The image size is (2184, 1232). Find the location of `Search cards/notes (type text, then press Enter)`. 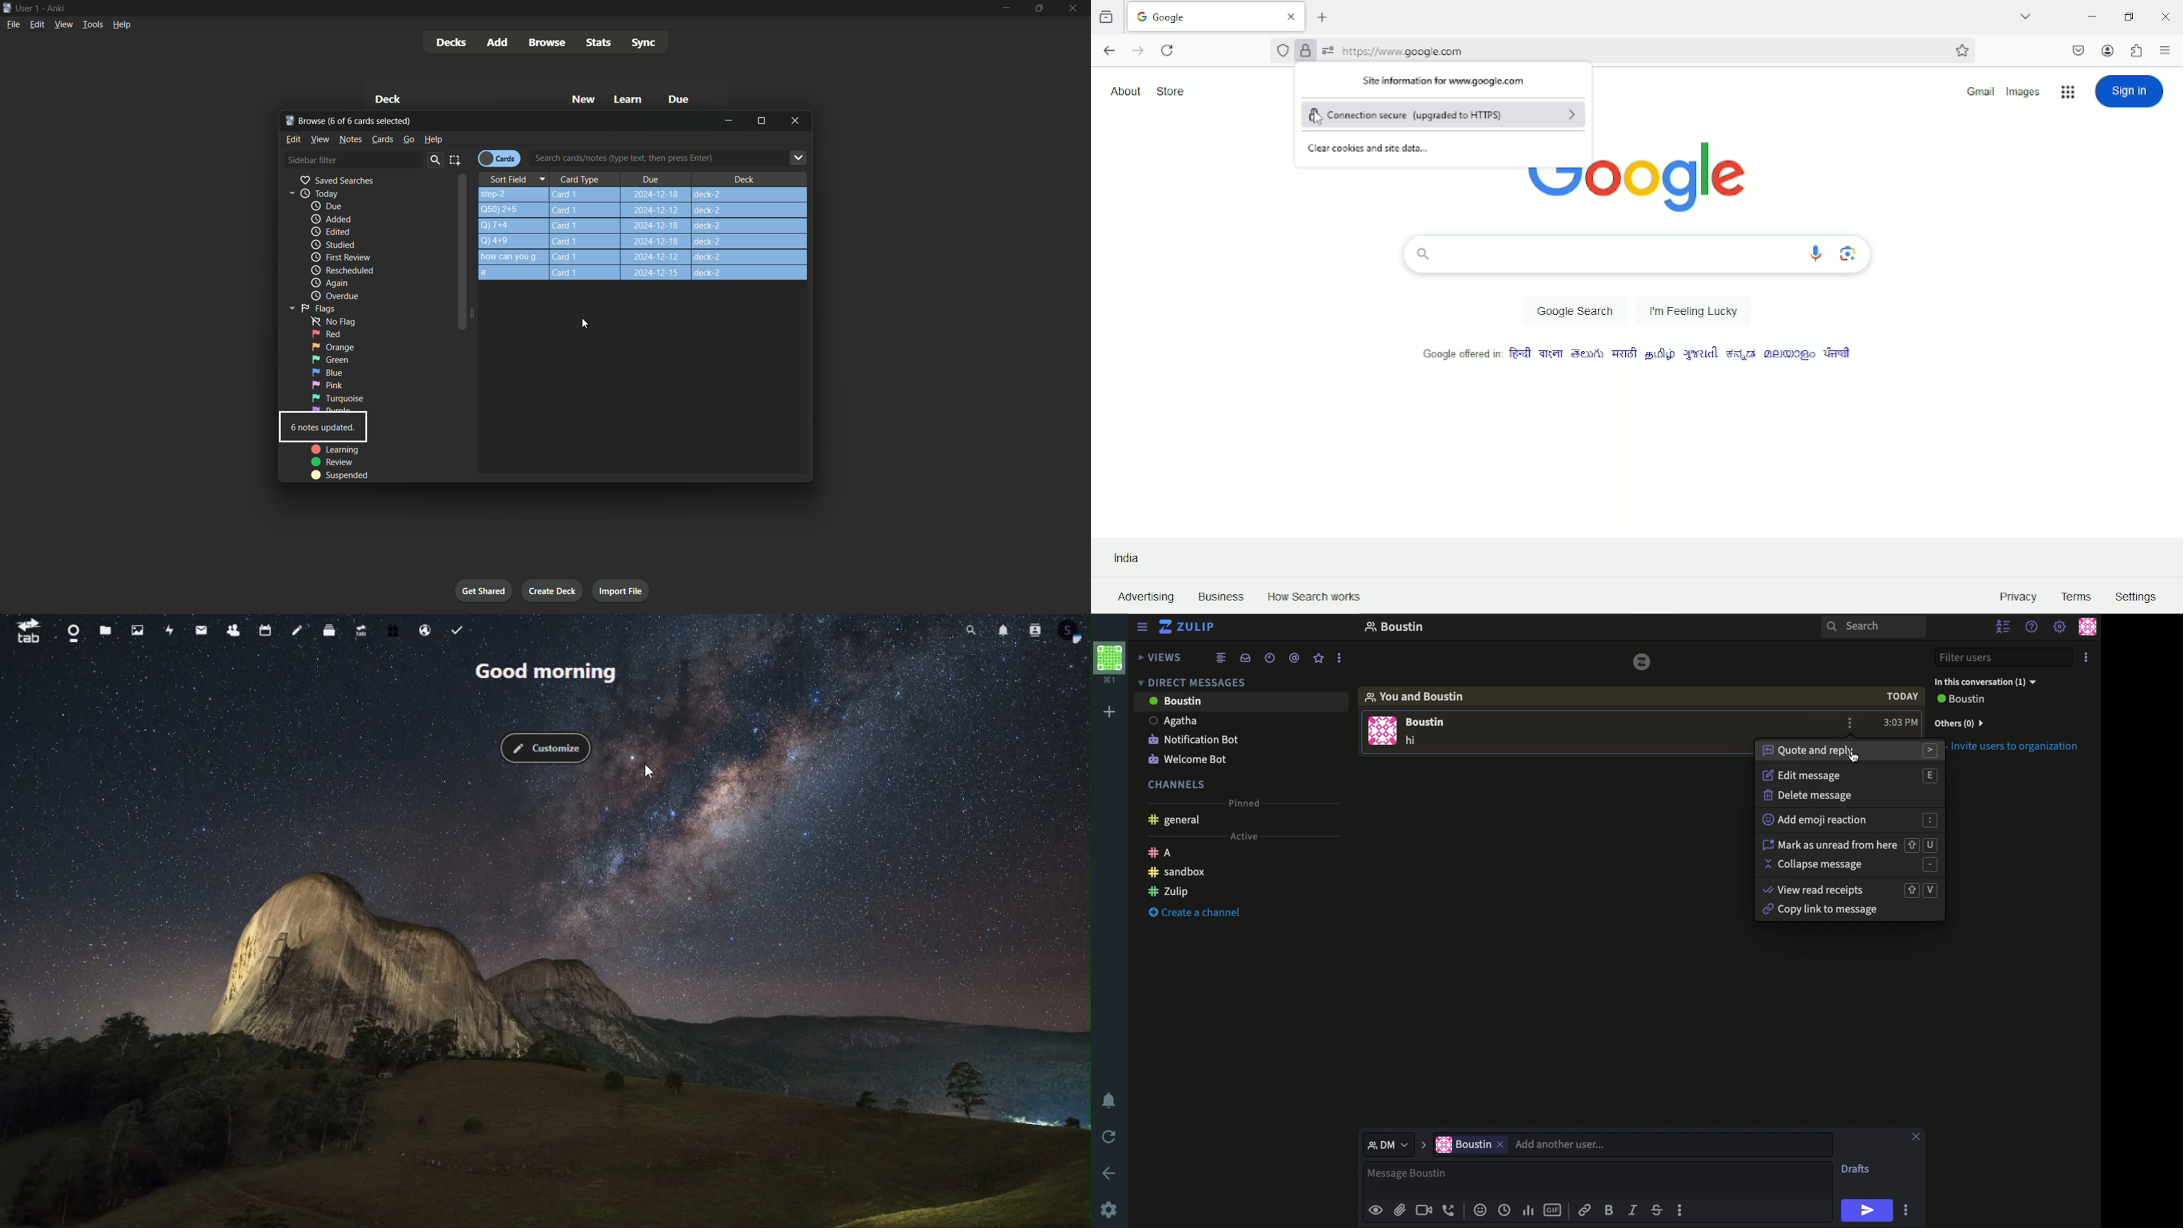

Search cards/notes (type text, then press Enter) is located at coordinates (673, 159).